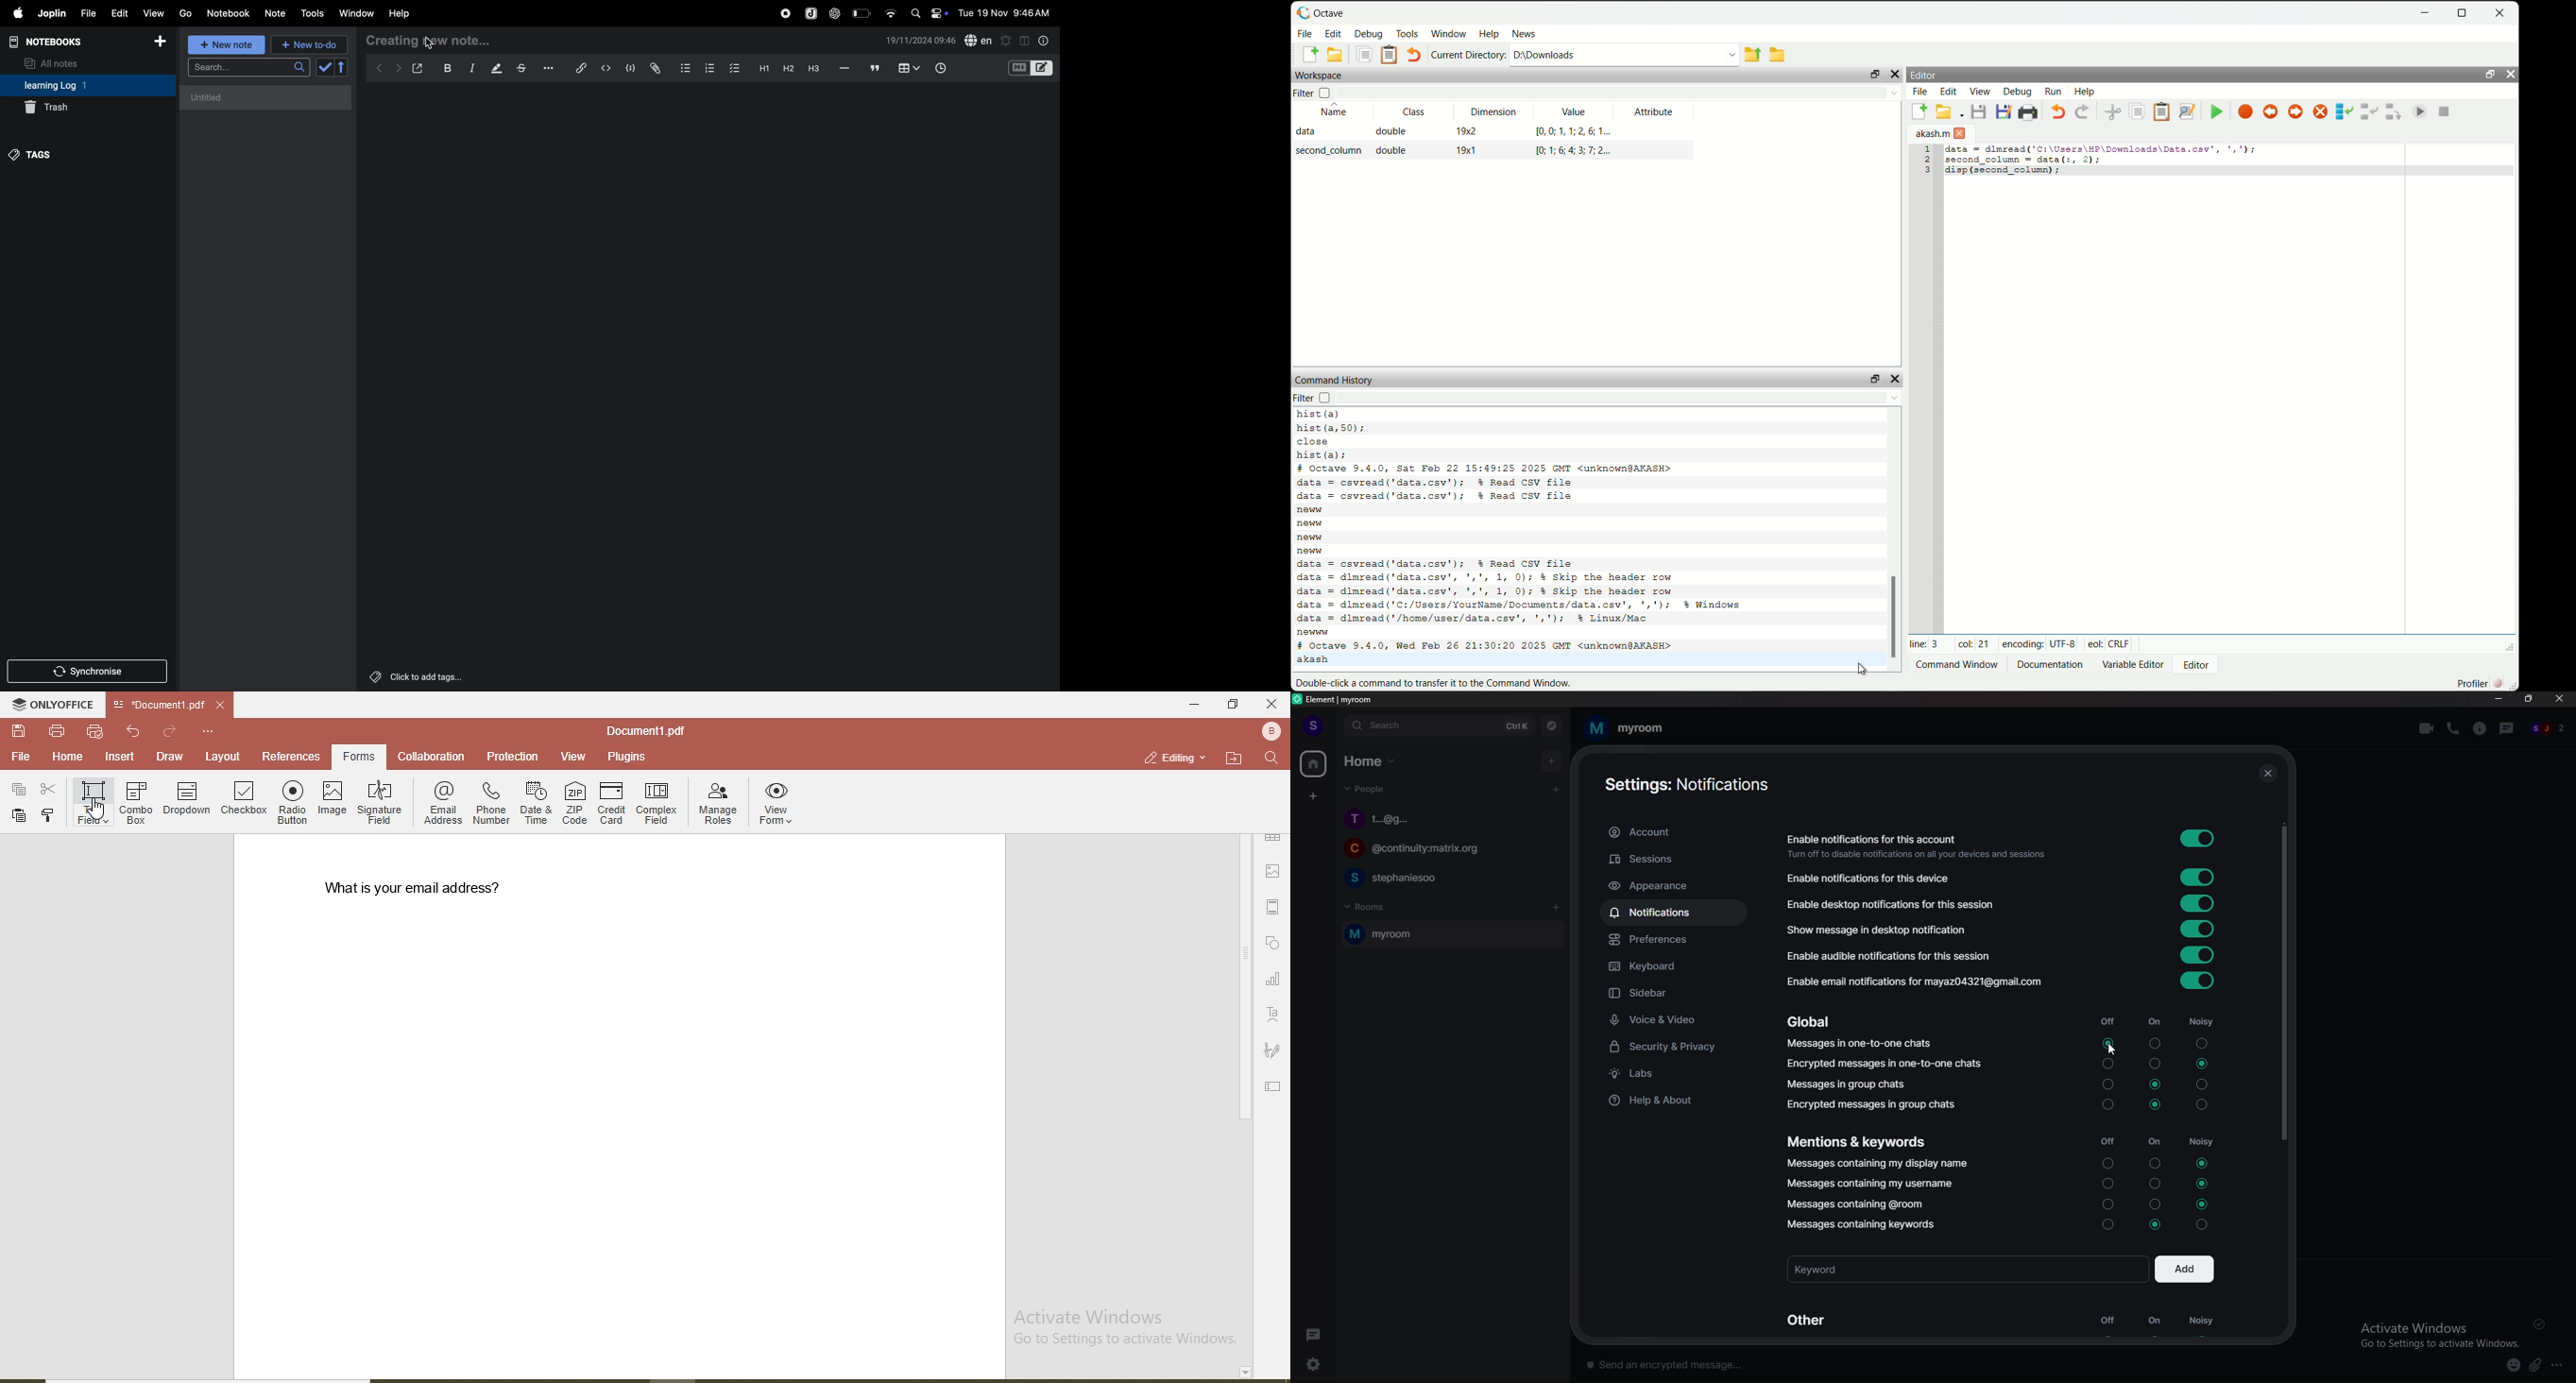 This screenshot has height=1400, width=2576. I want to click on Messages containing @room , so click(1854, 1204).